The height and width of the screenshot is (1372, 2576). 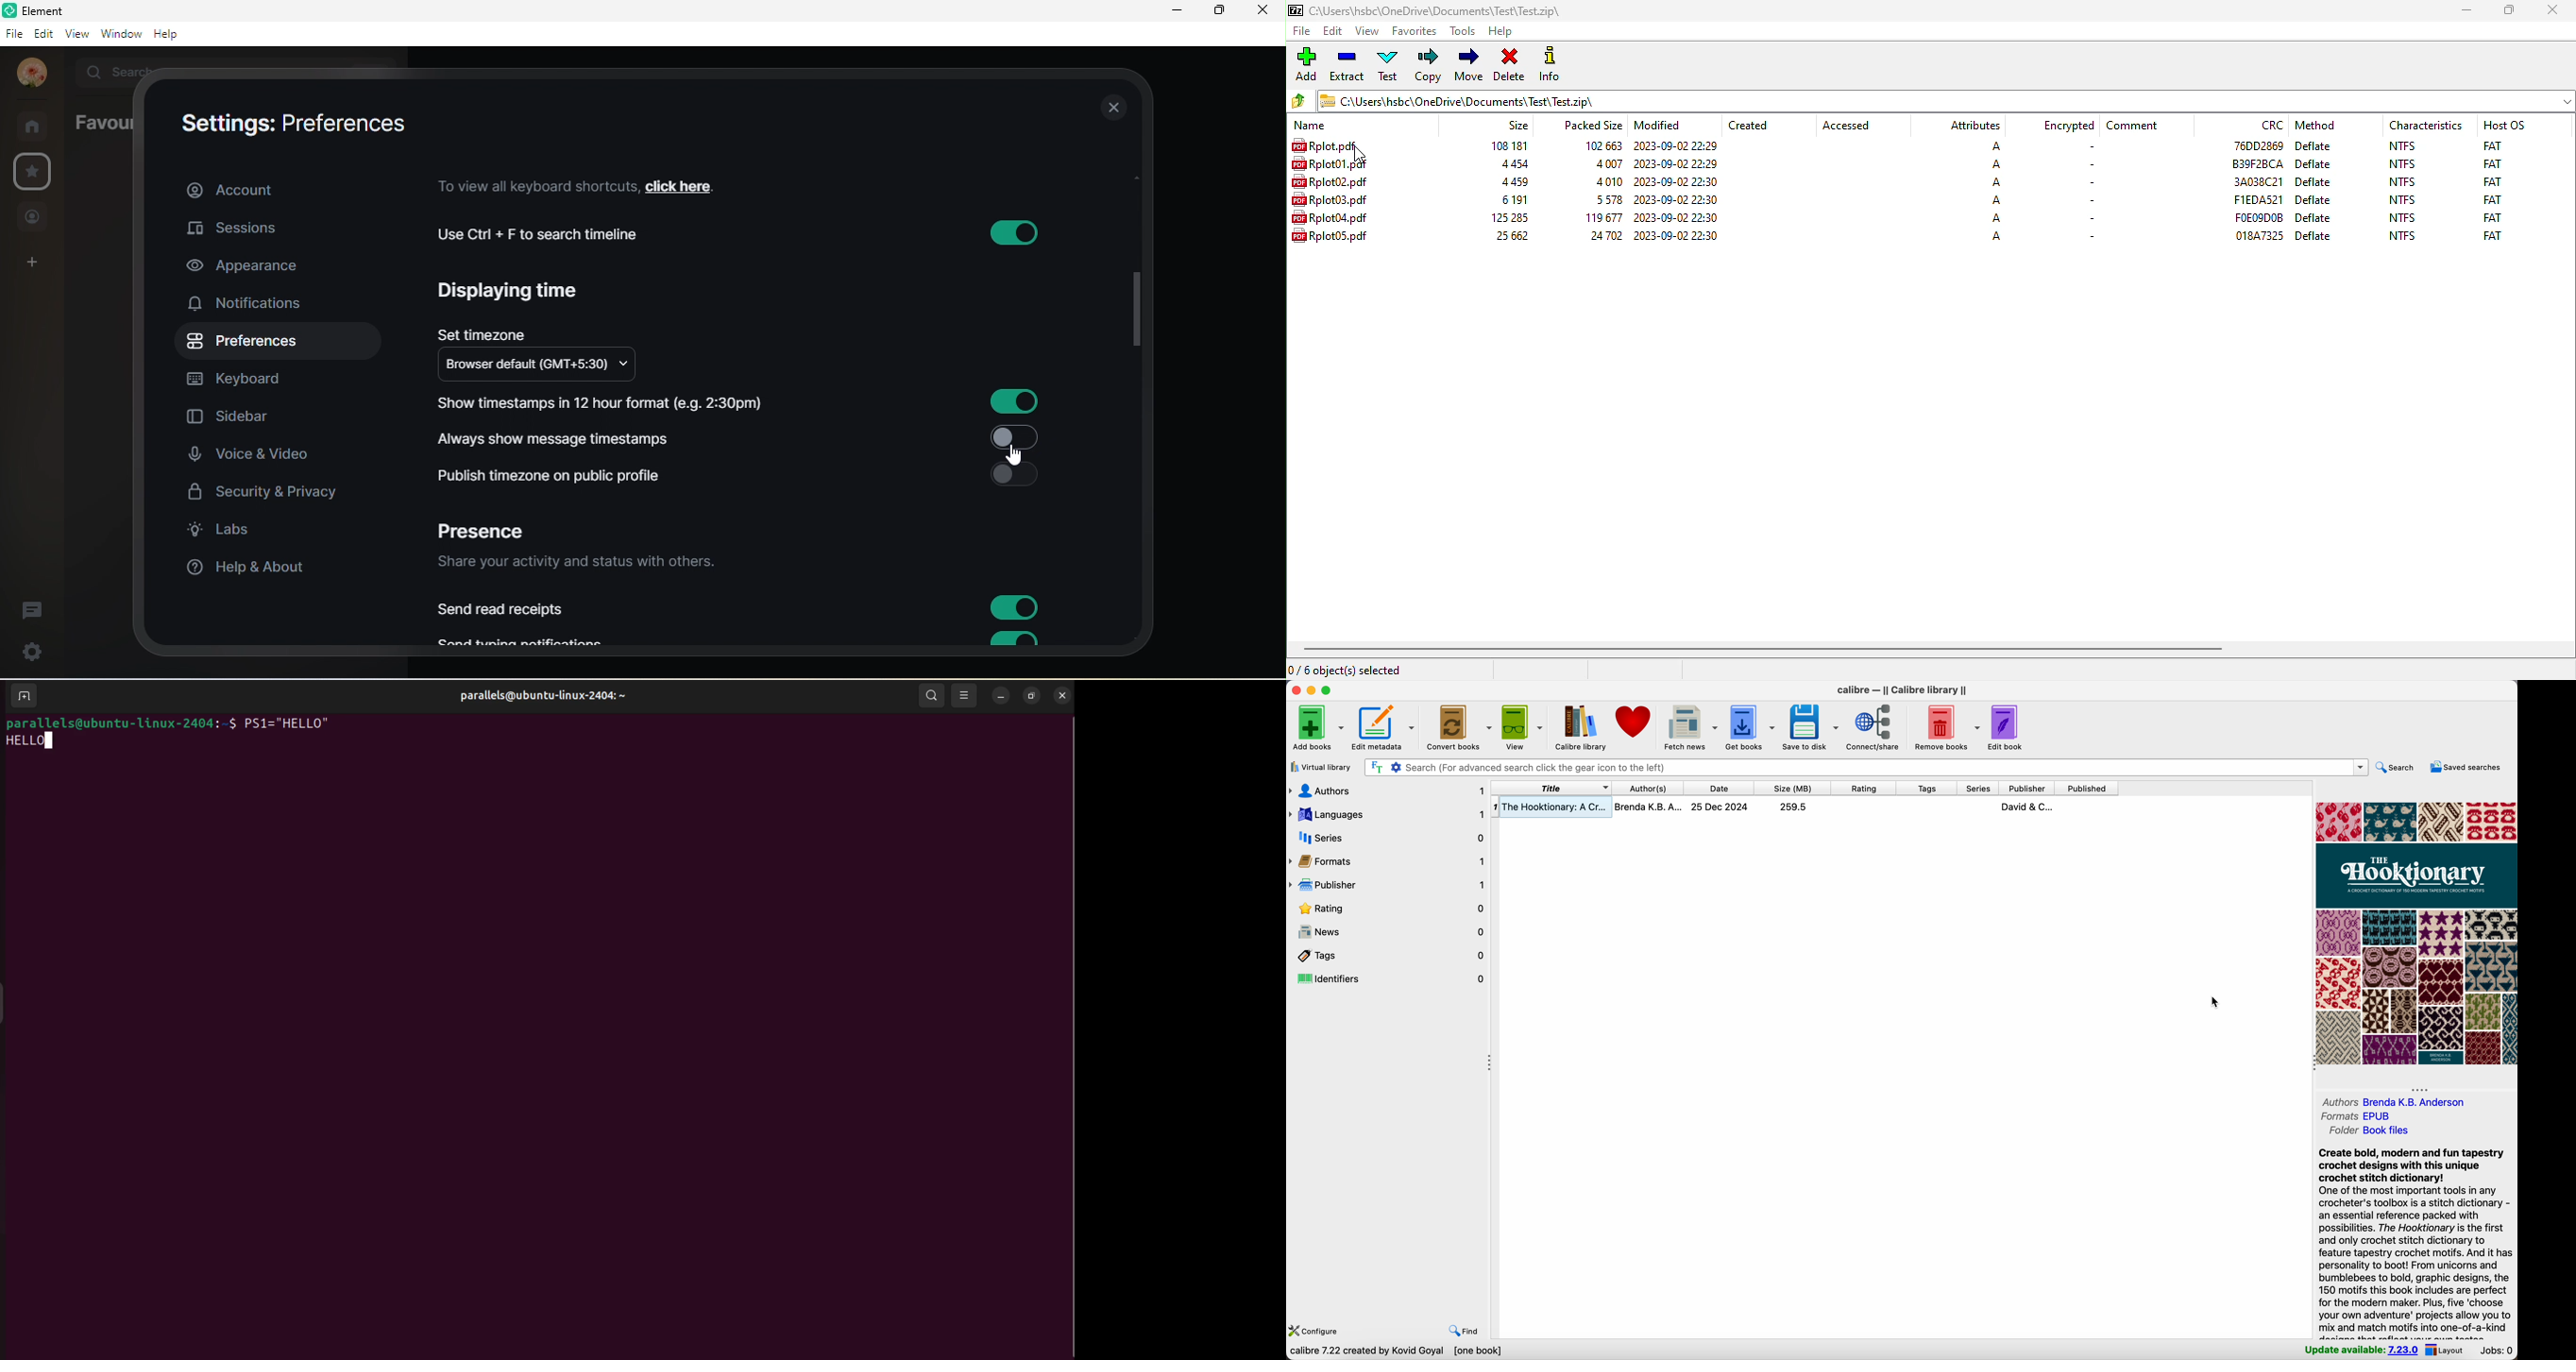 What do you see at coordinates (1876, 727) in the screenshot?
I see `connect/share` at bounding box center [1876, 727].